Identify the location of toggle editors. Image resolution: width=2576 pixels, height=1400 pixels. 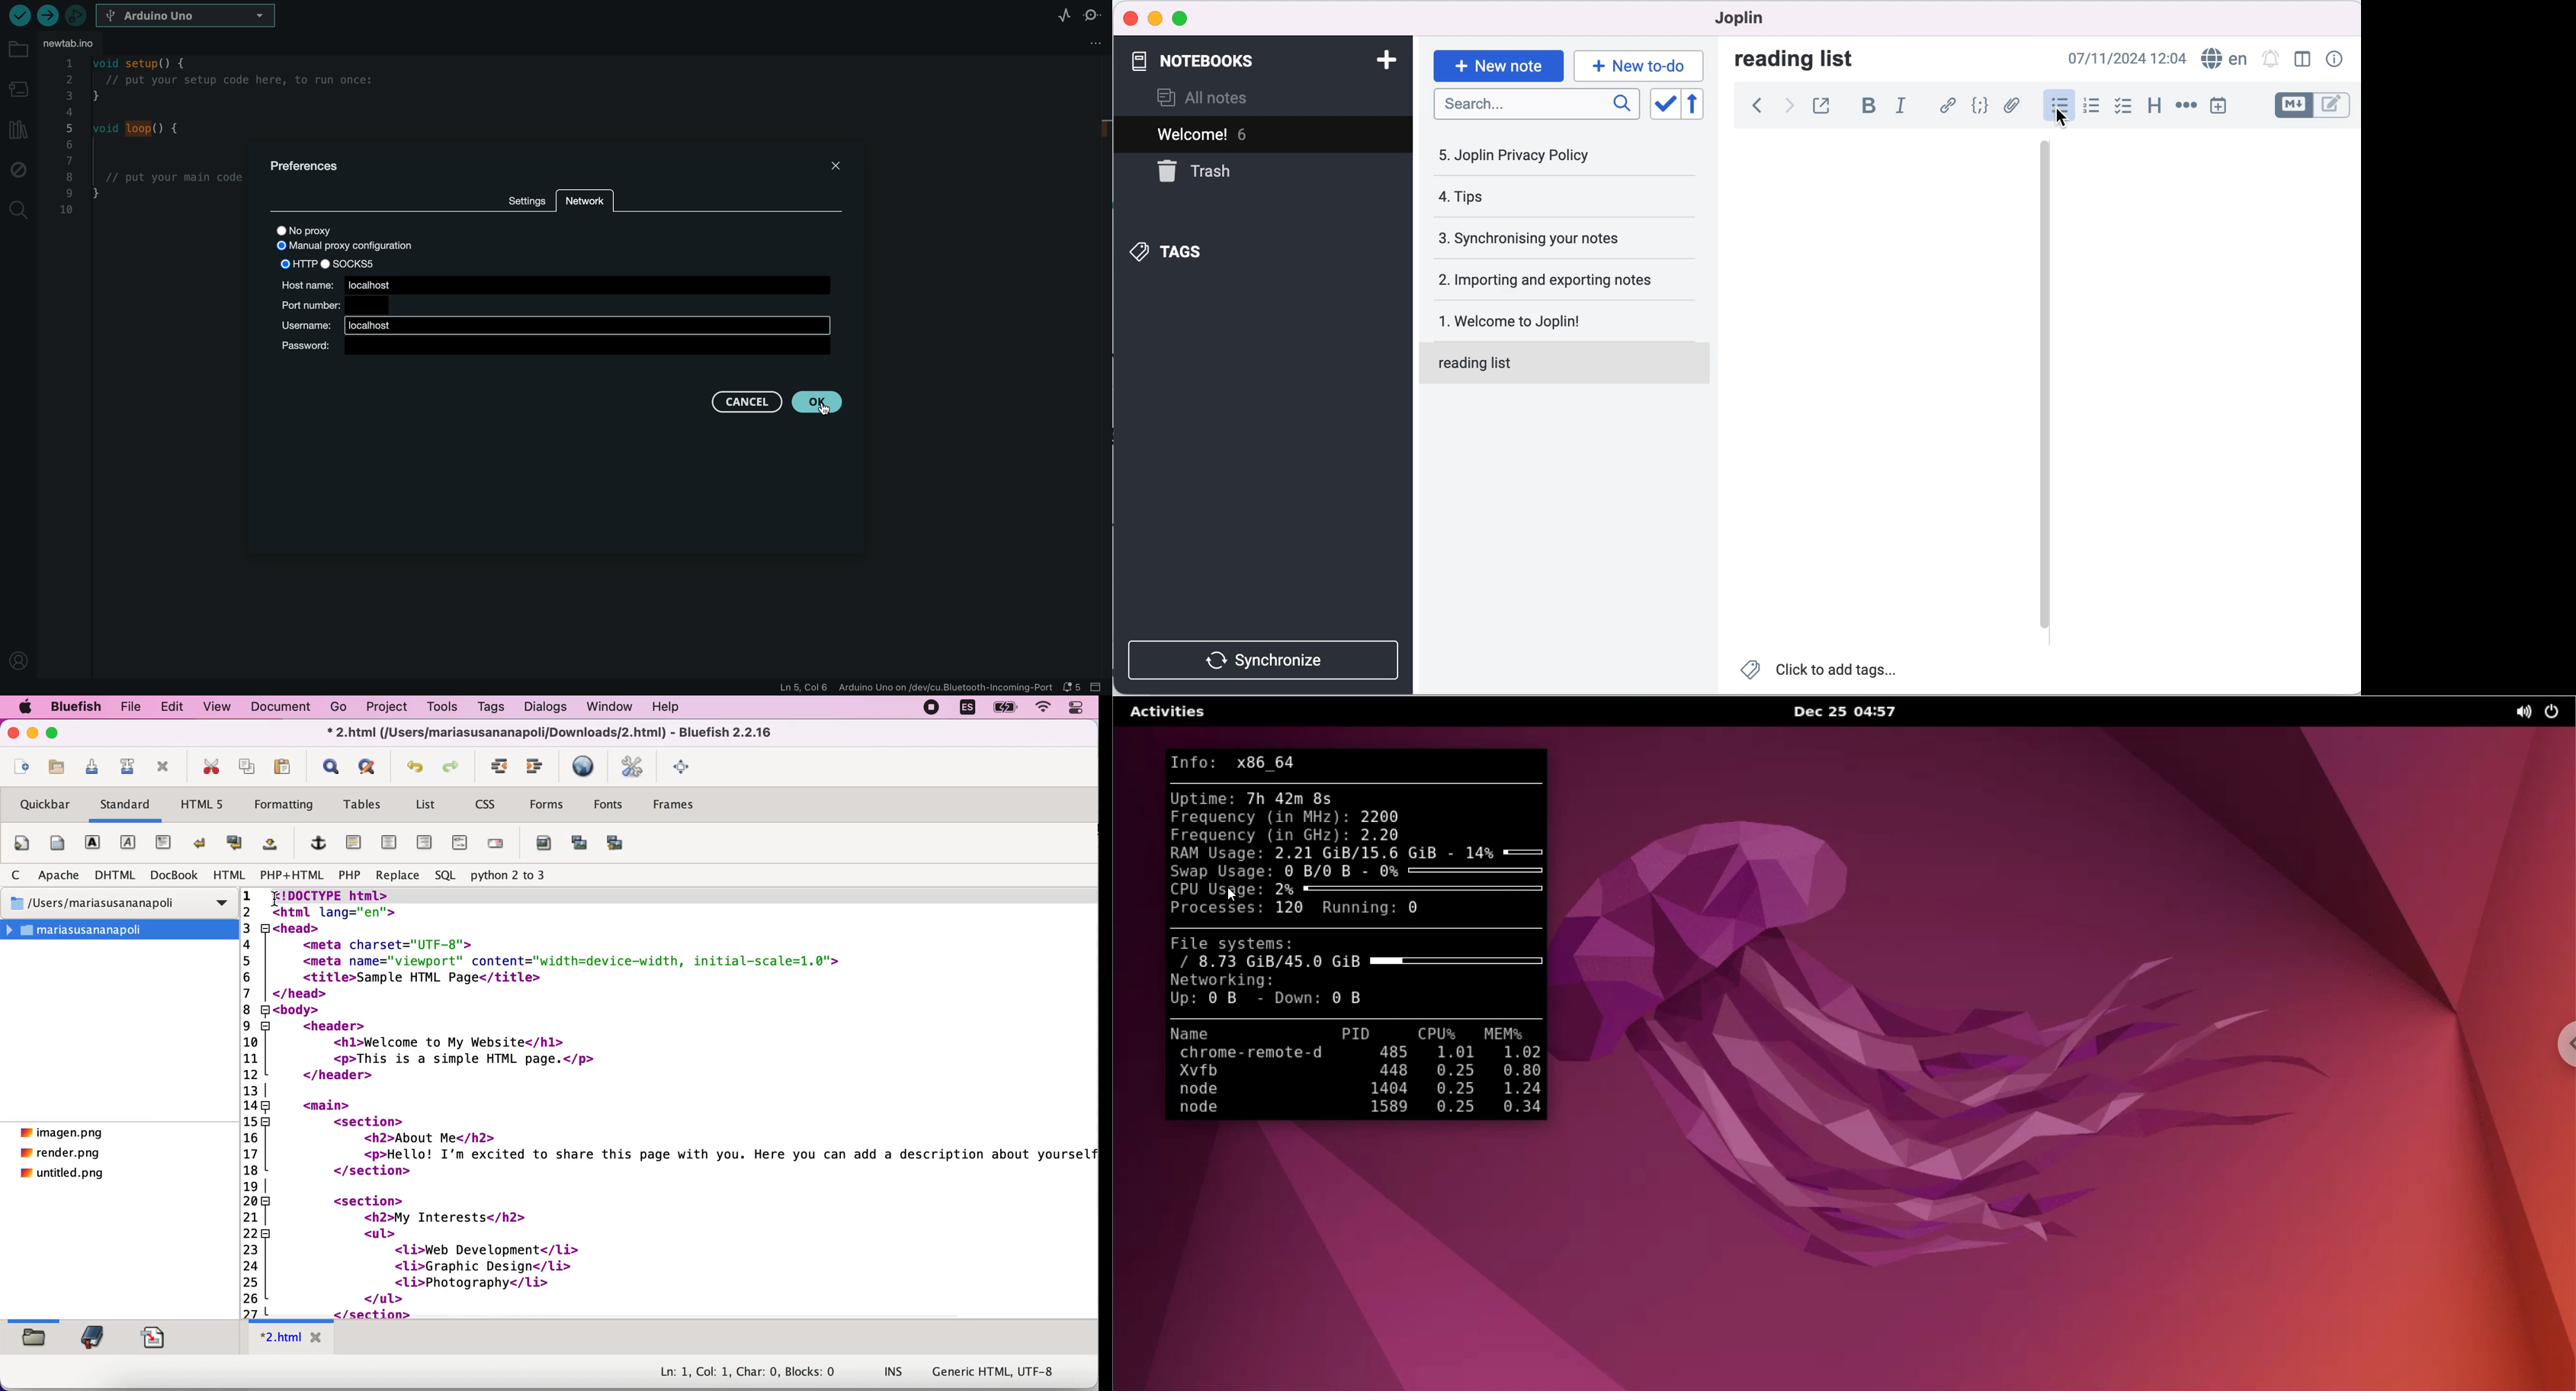
(2308, 105).